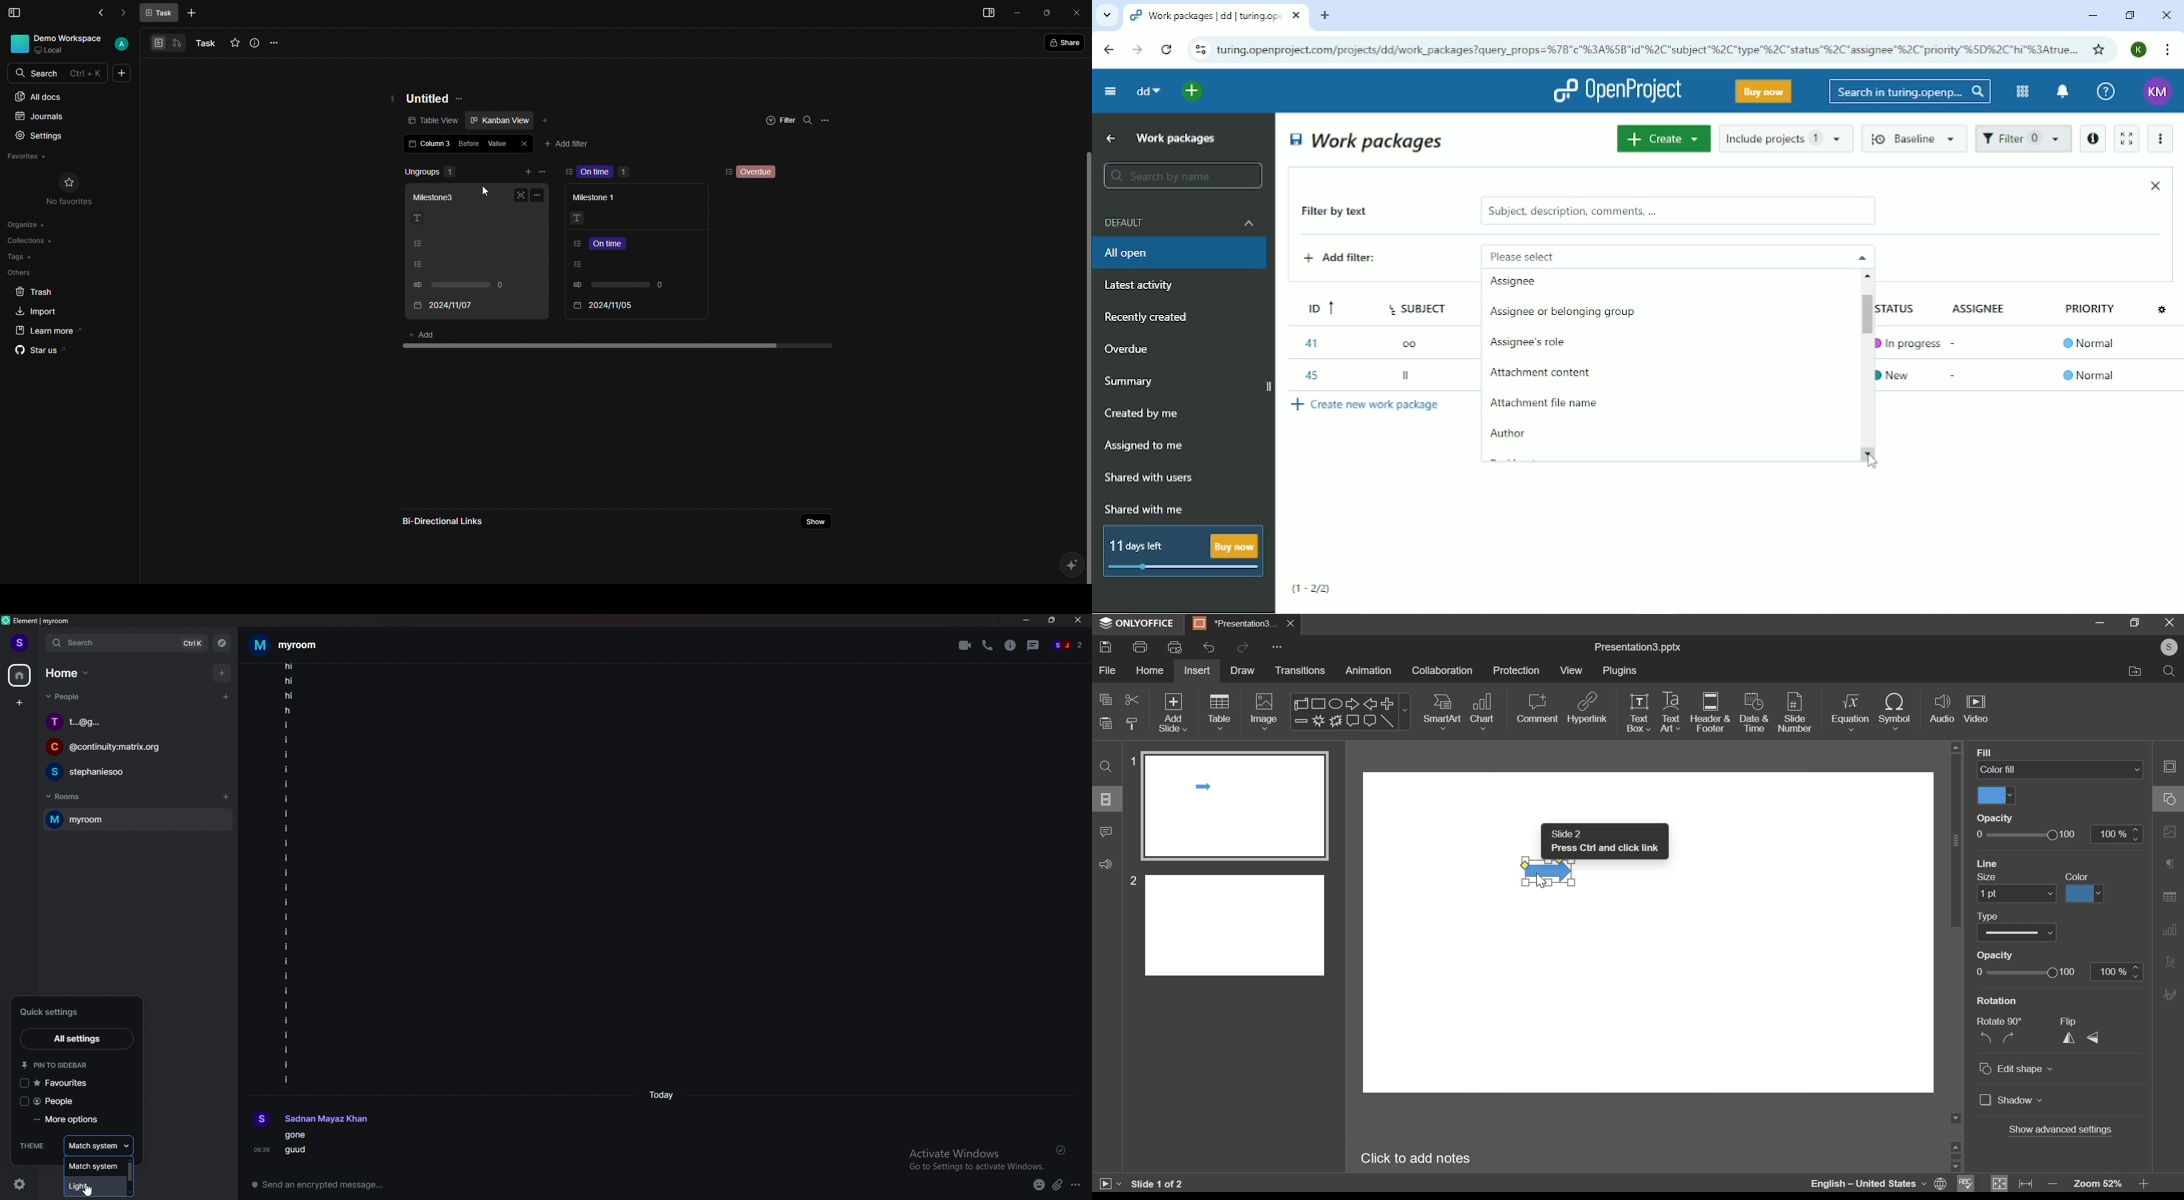 The image size is (2184, 1204). I want to click on scroll bar, so click(129, 1177).